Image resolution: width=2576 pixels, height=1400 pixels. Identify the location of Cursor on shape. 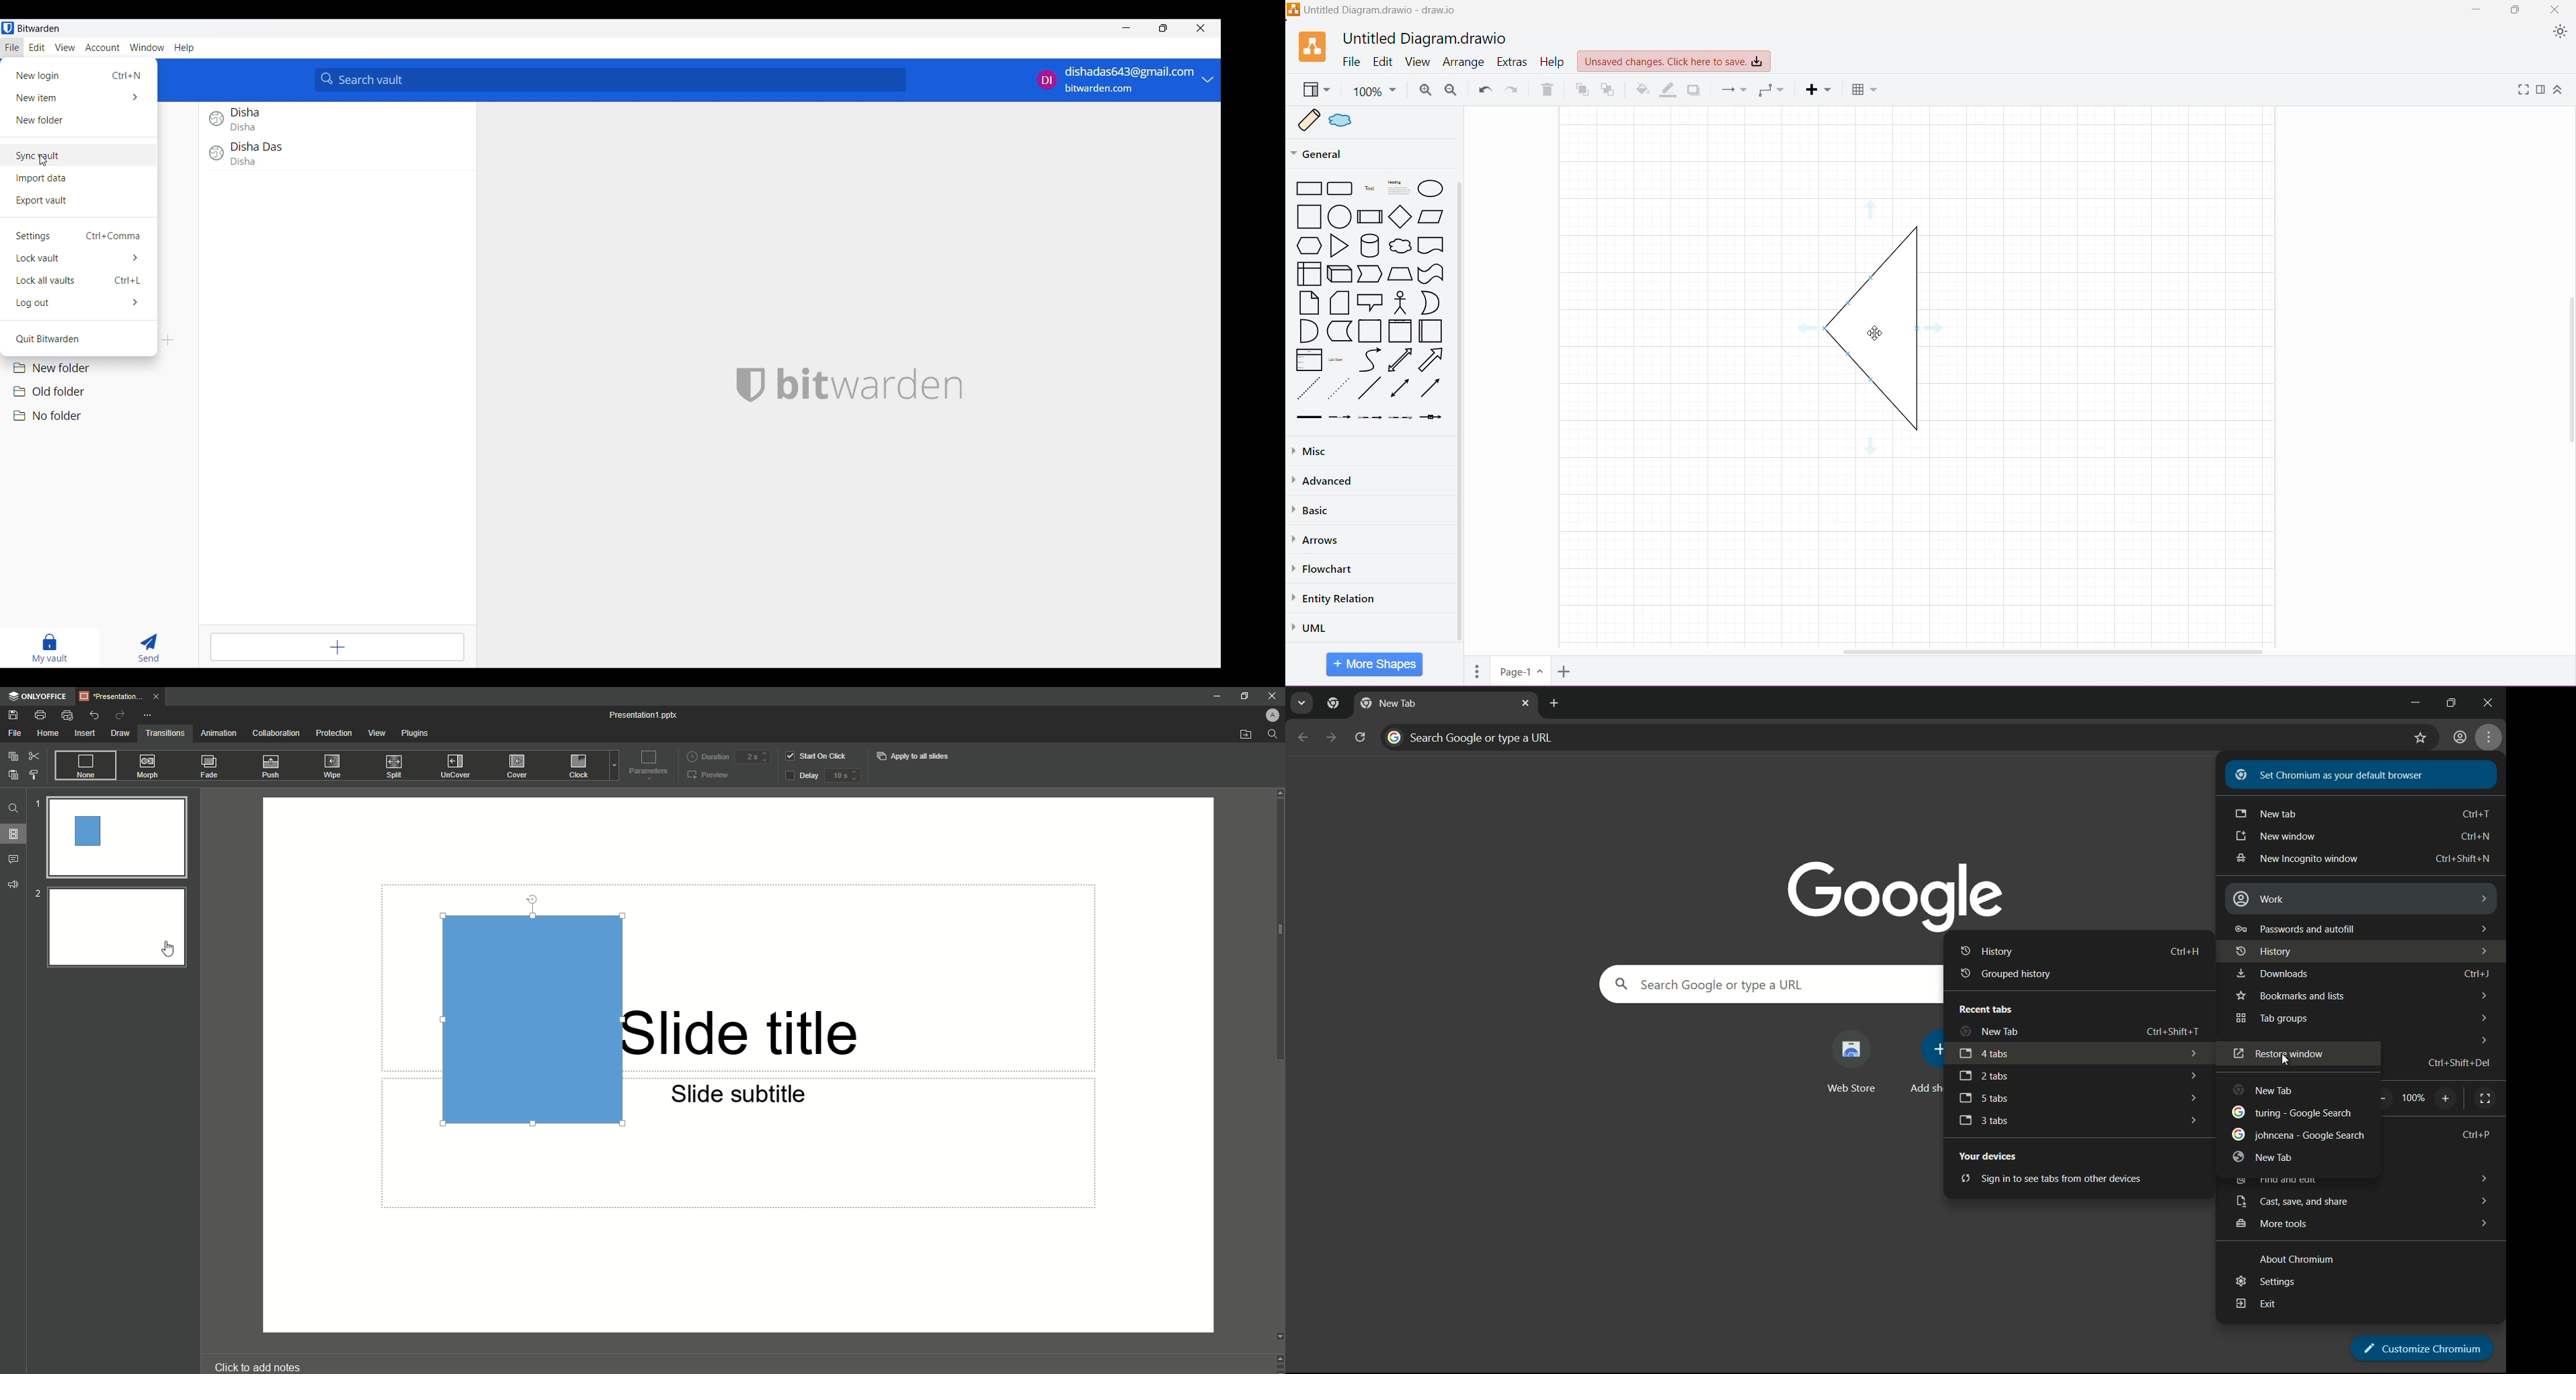
(1876, 331).